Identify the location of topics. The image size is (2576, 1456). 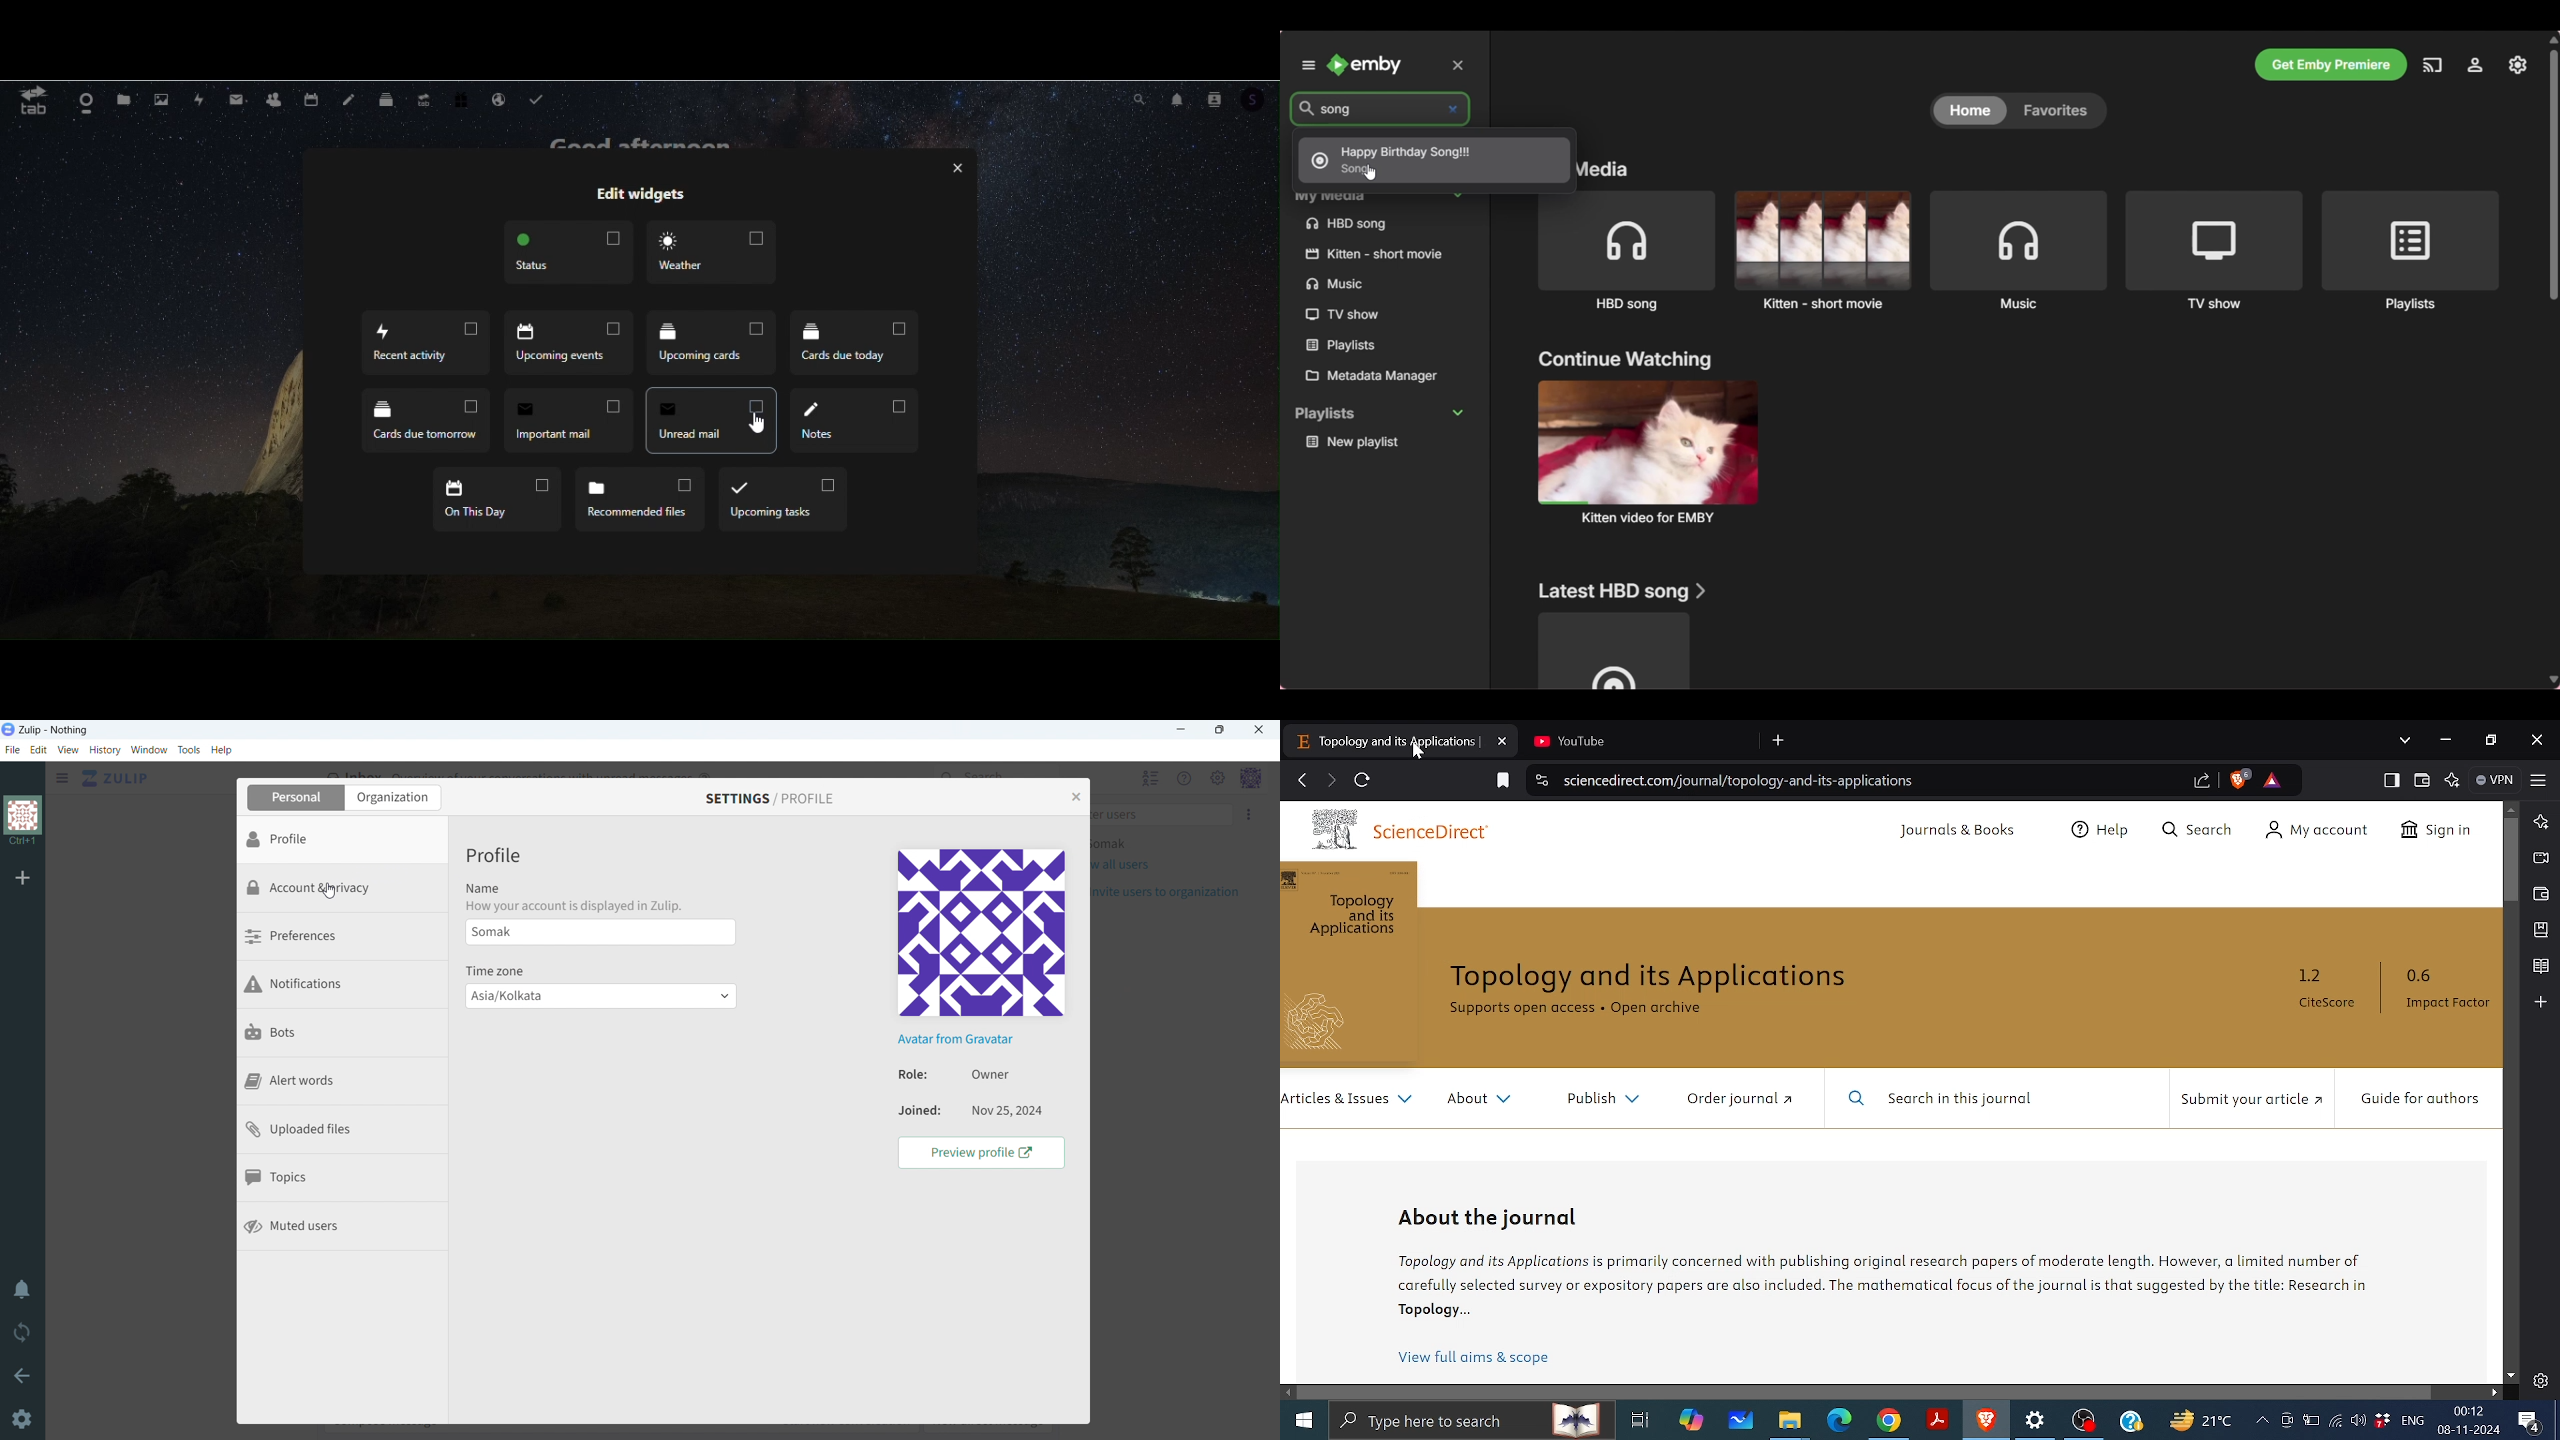
(343, 1180).